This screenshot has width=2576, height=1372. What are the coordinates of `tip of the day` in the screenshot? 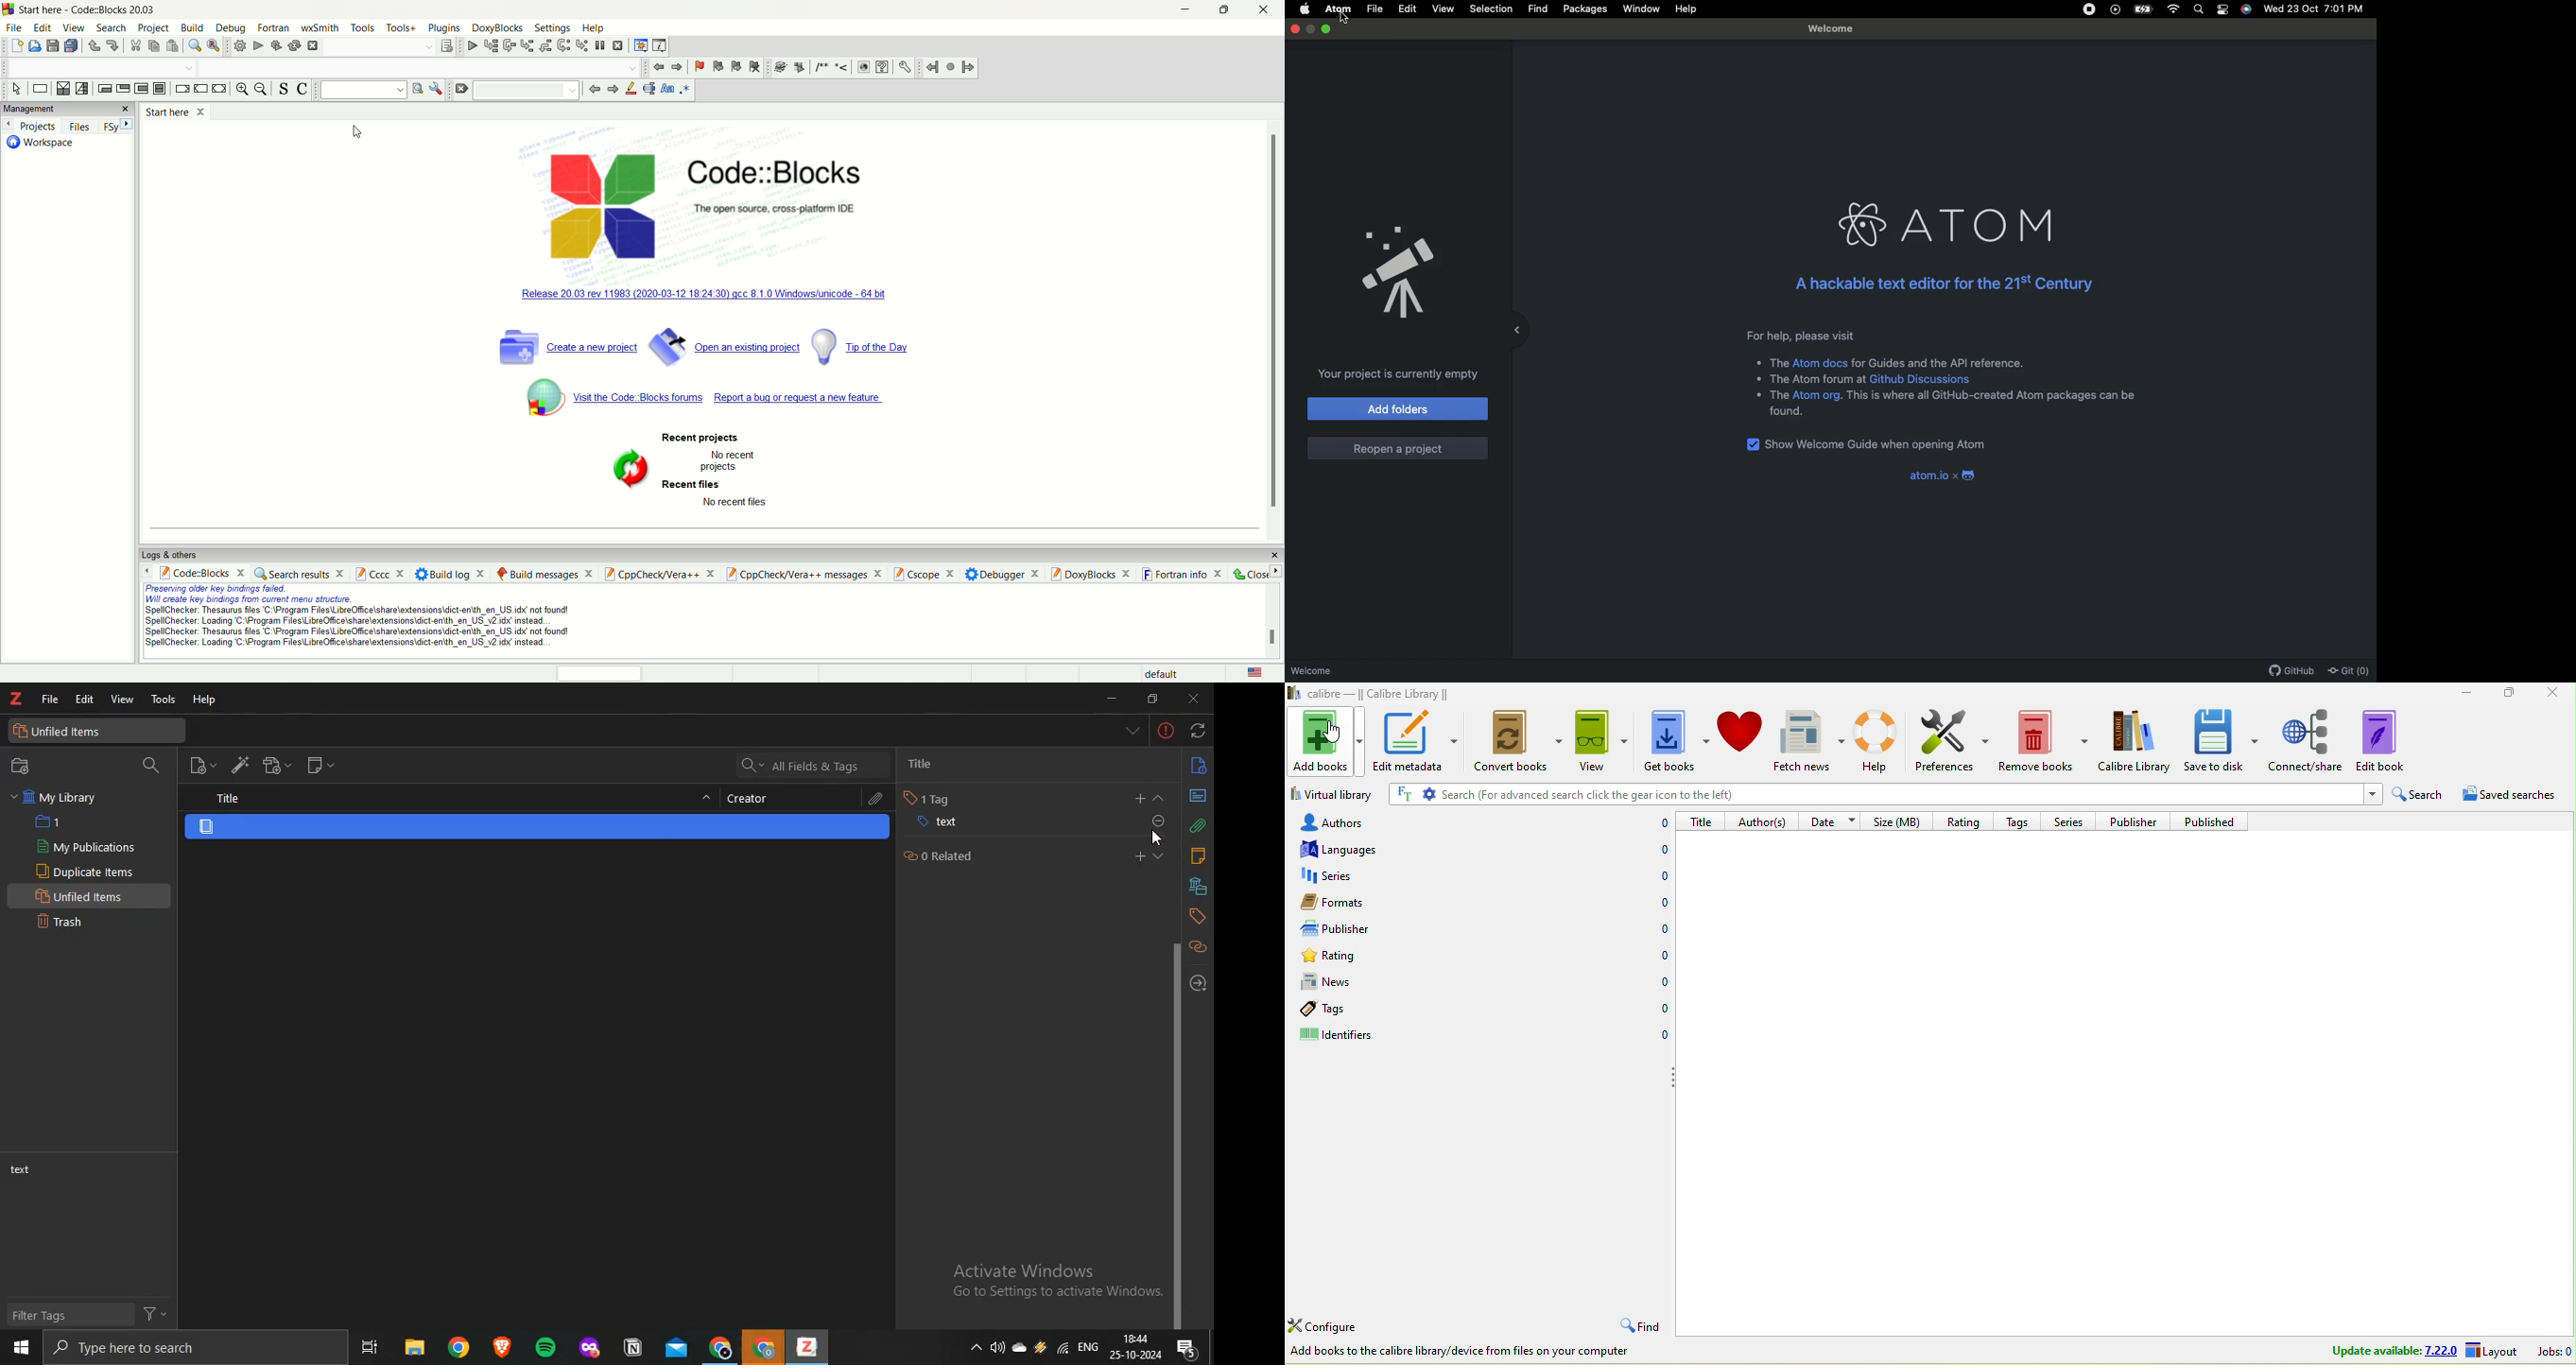 It's located at (867, 347).